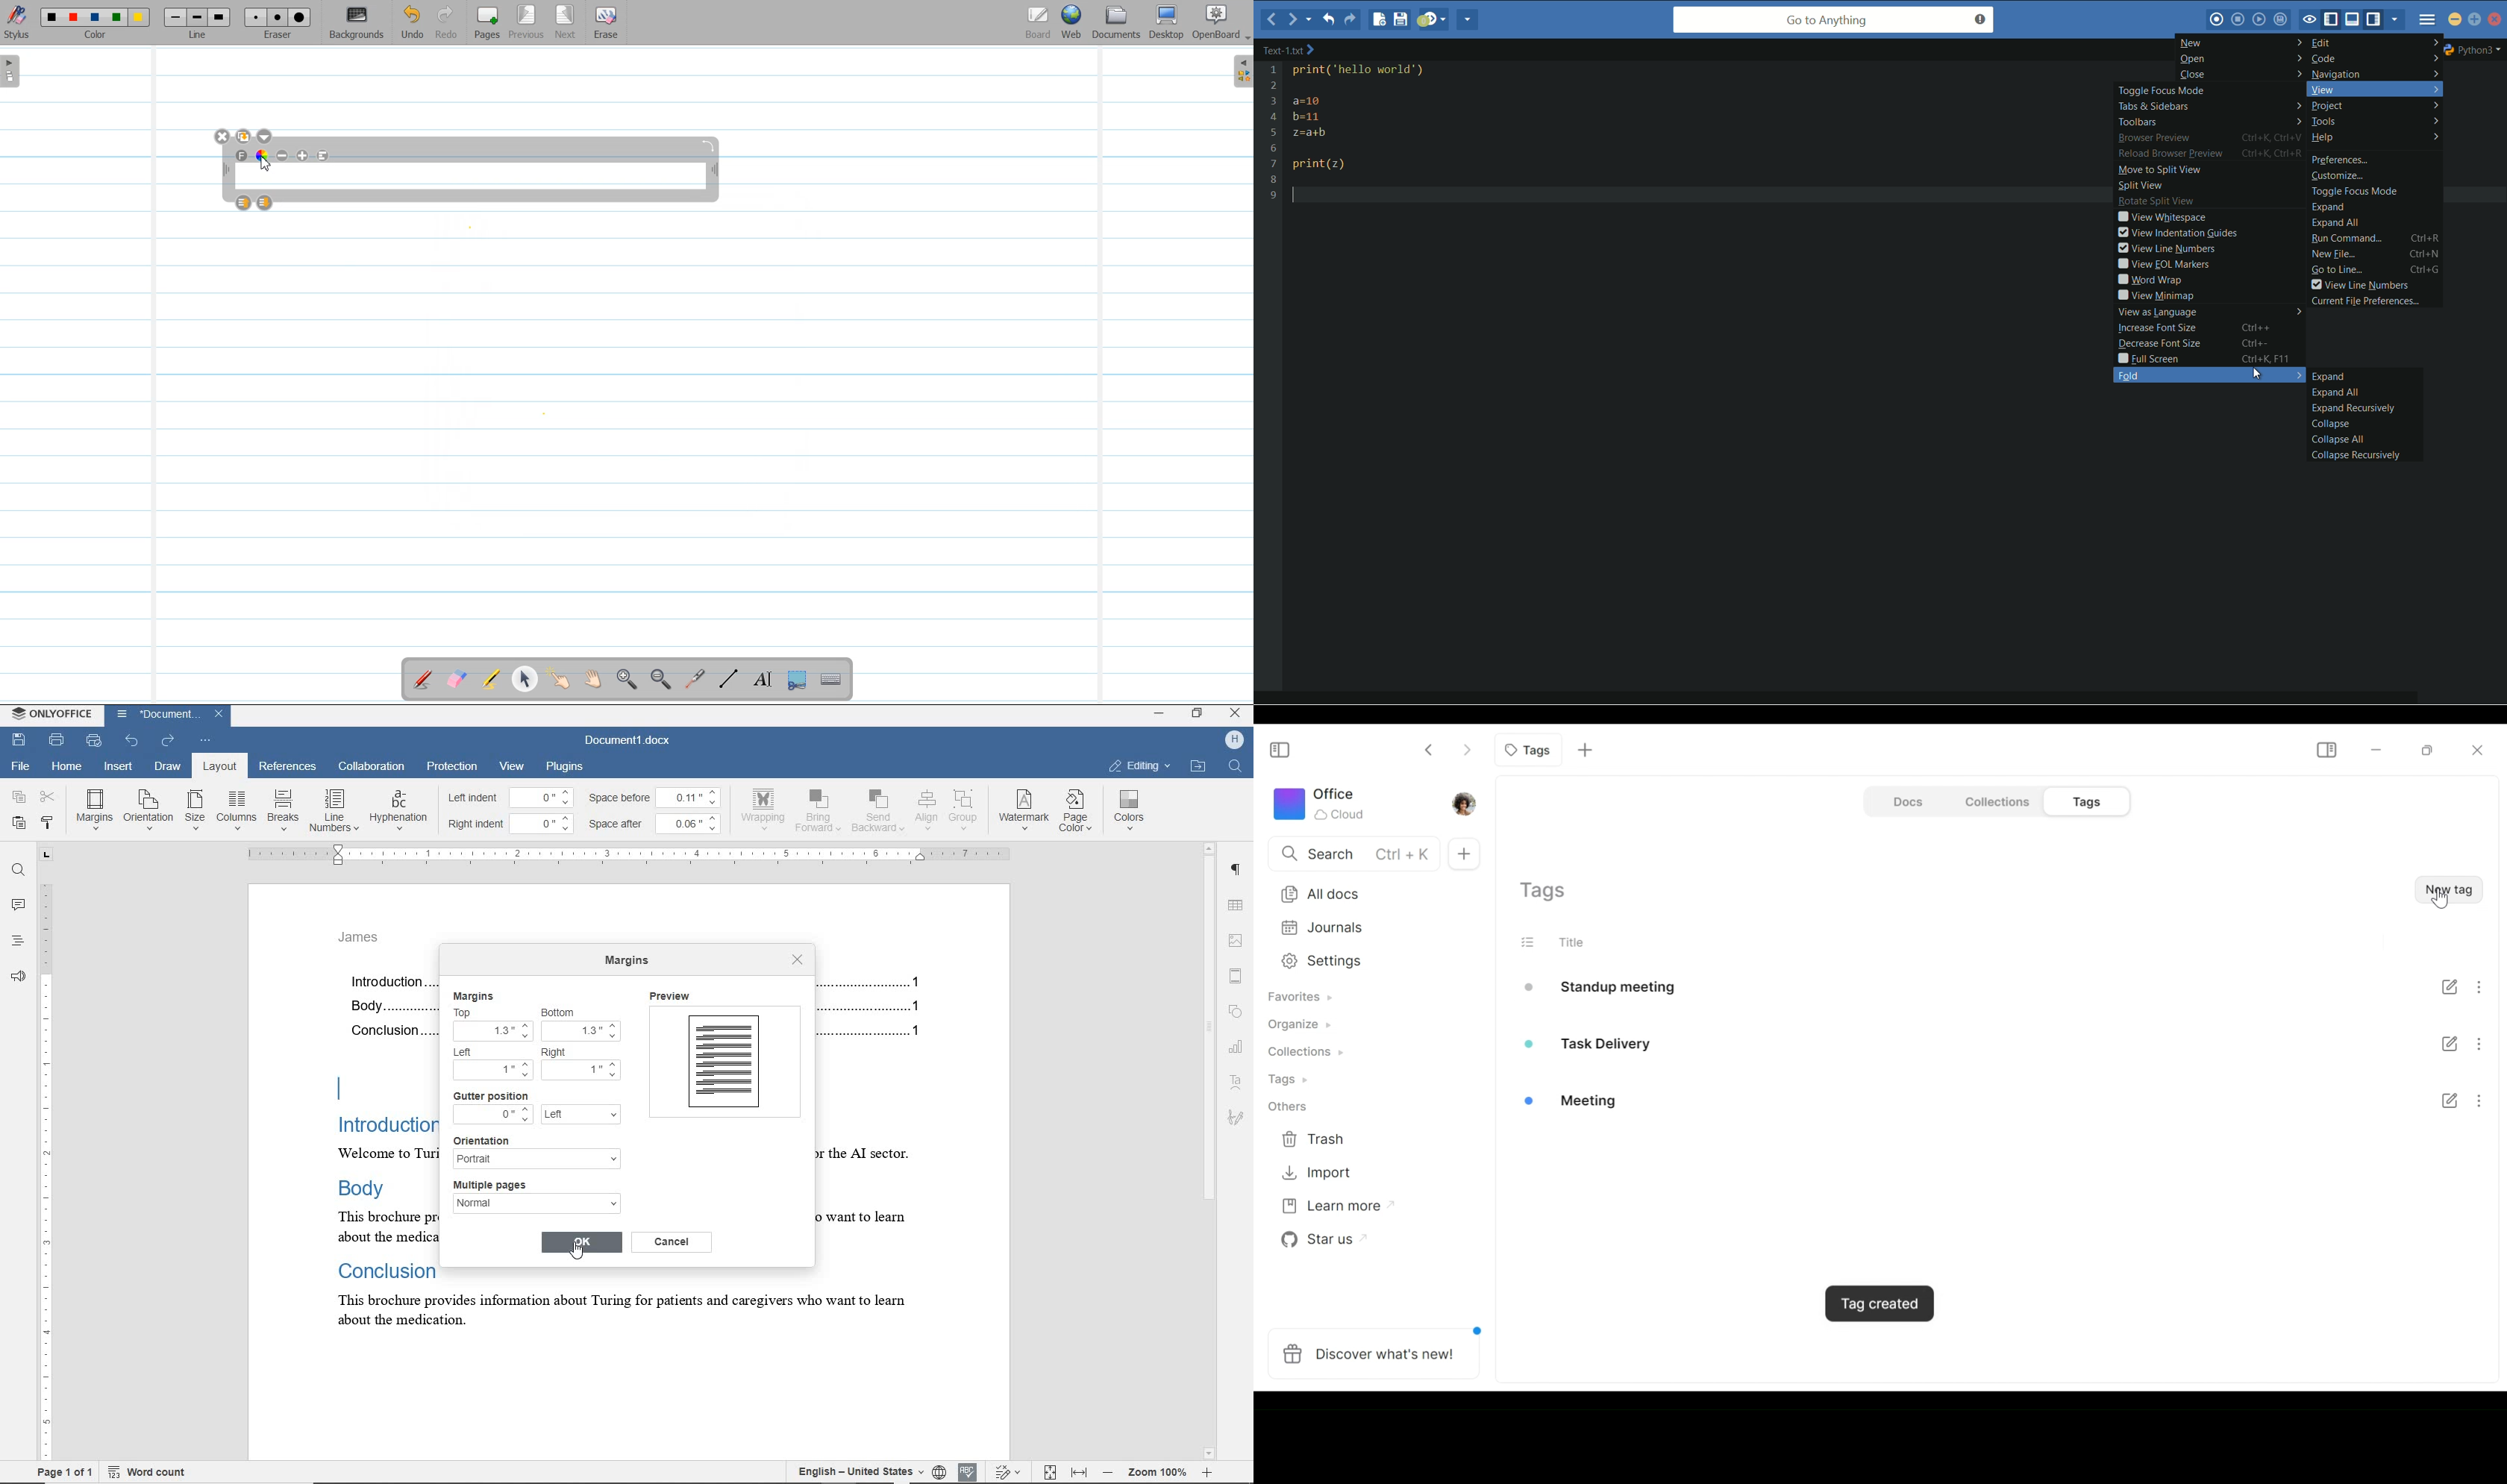 The width and height of the screenshot is (2520, 1484). What do you see at coordinates (1238, 1050) in the screenshot?
I see `chart` at bounding box center [1238, 1050].